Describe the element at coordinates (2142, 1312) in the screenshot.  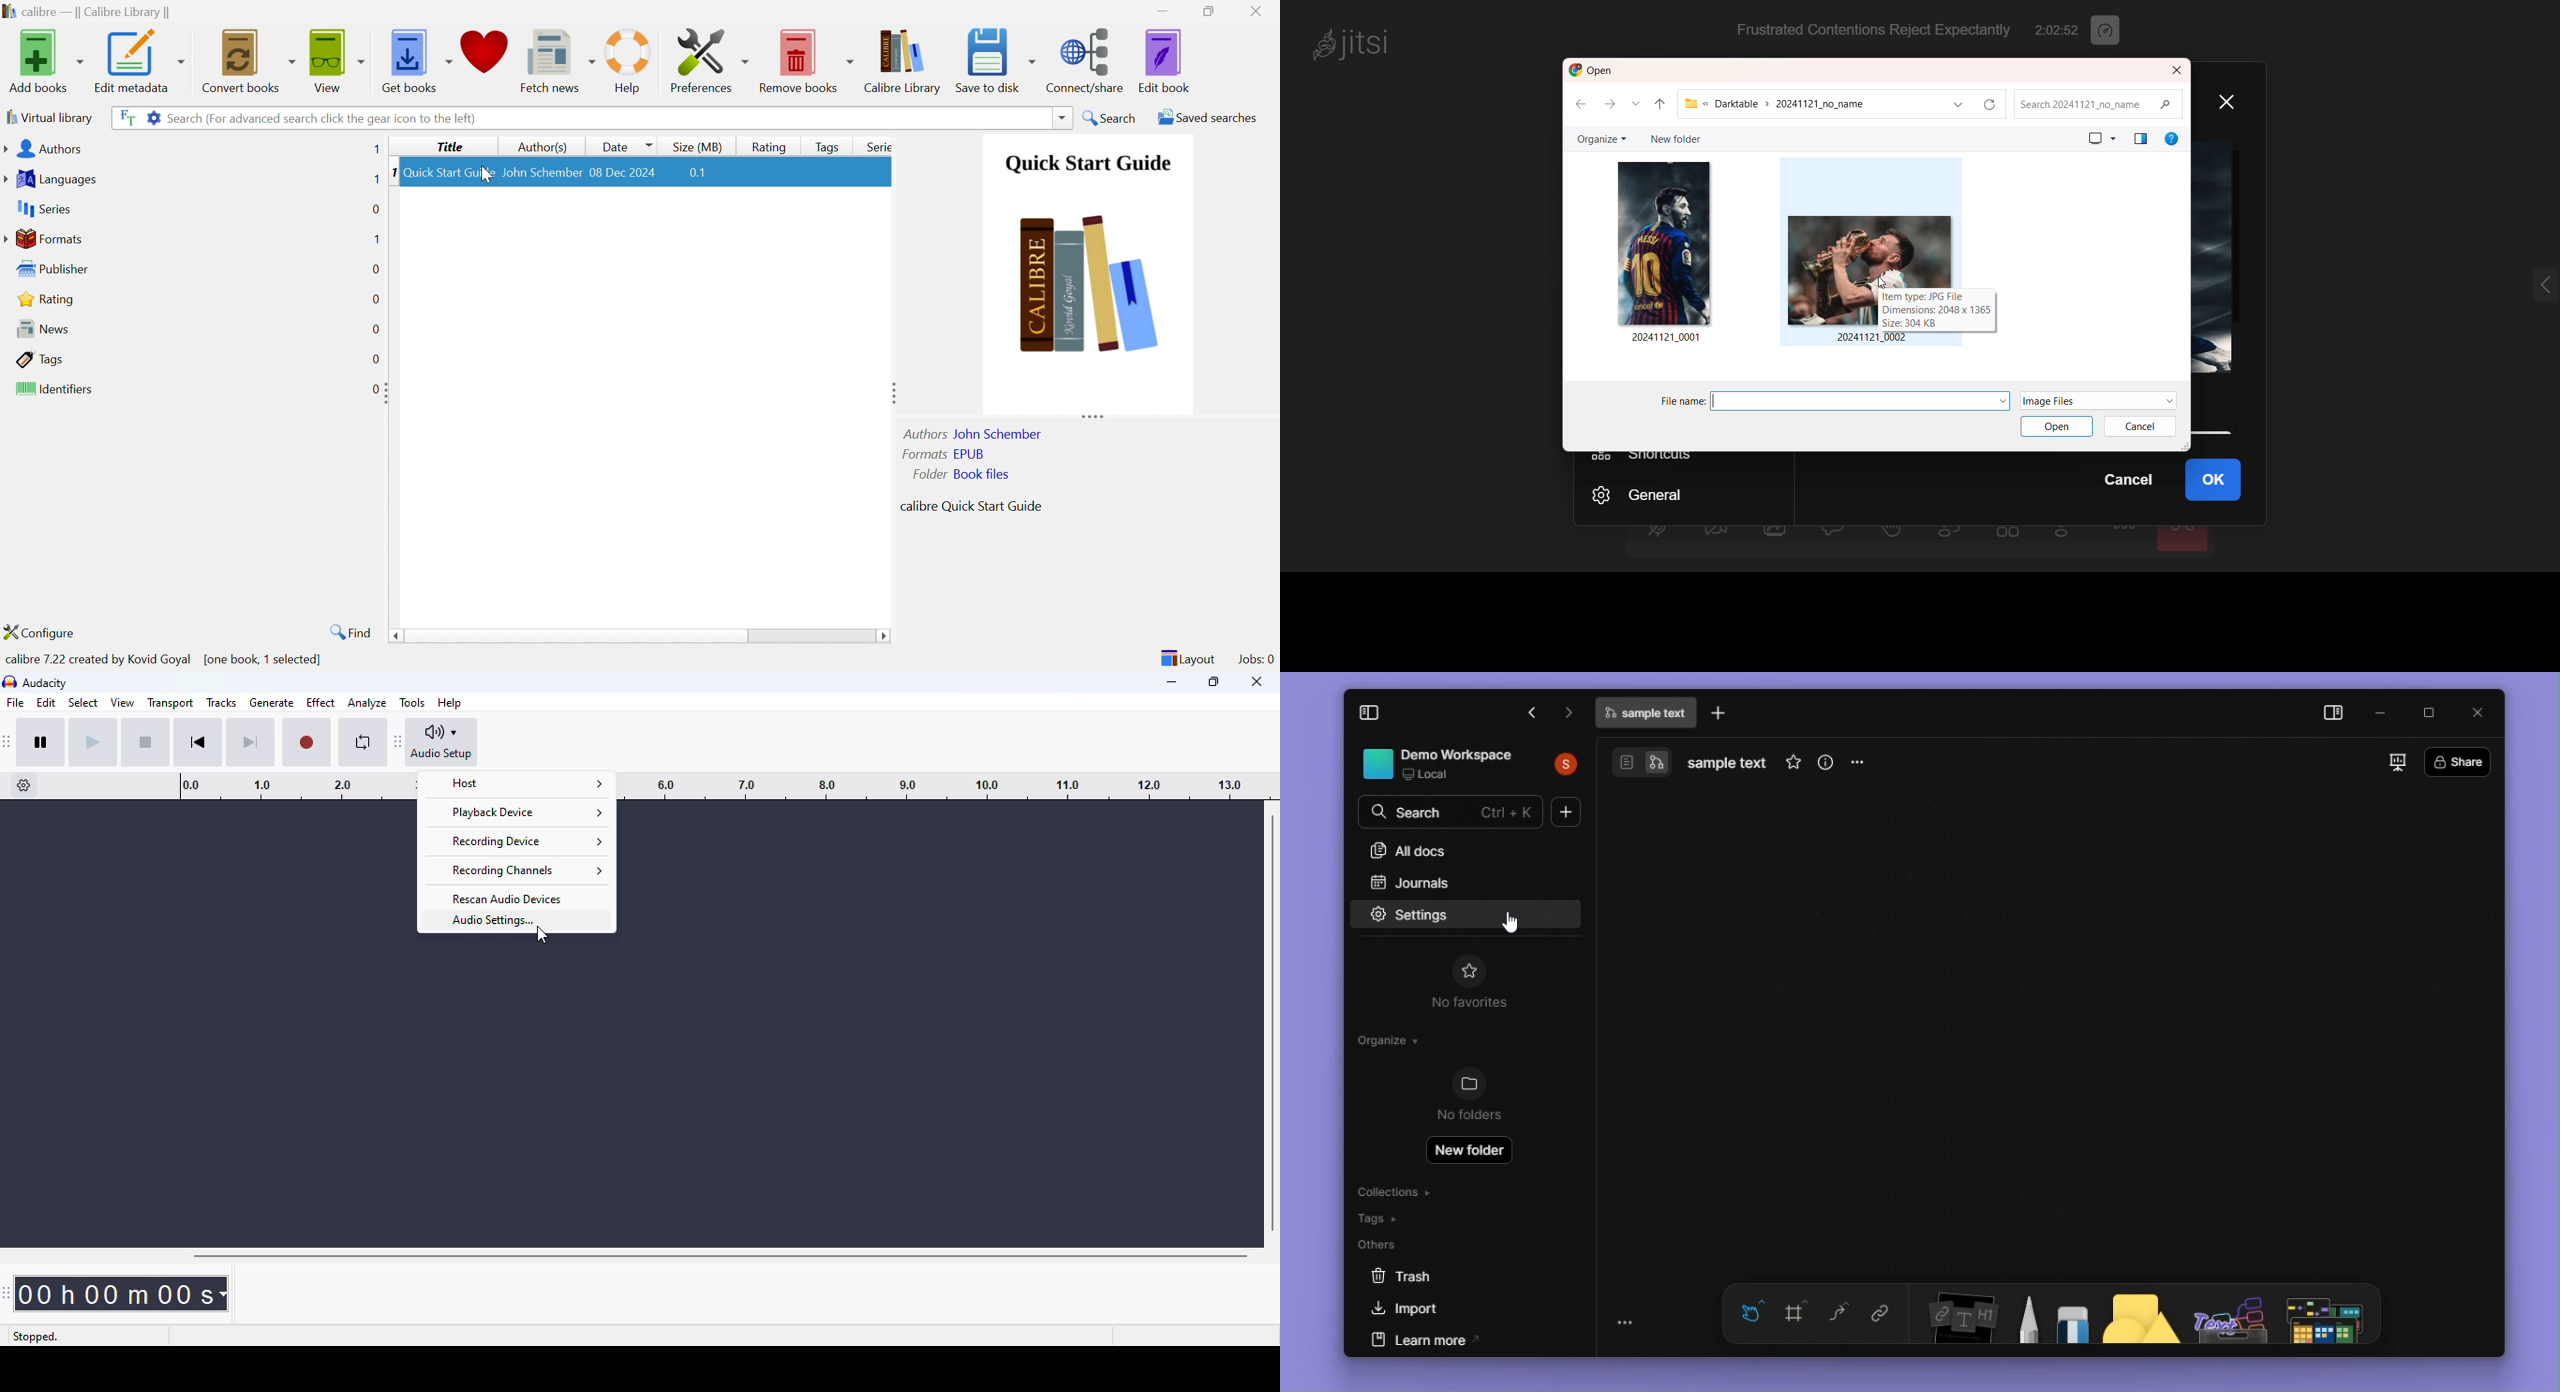
I see `shapes` at that location.